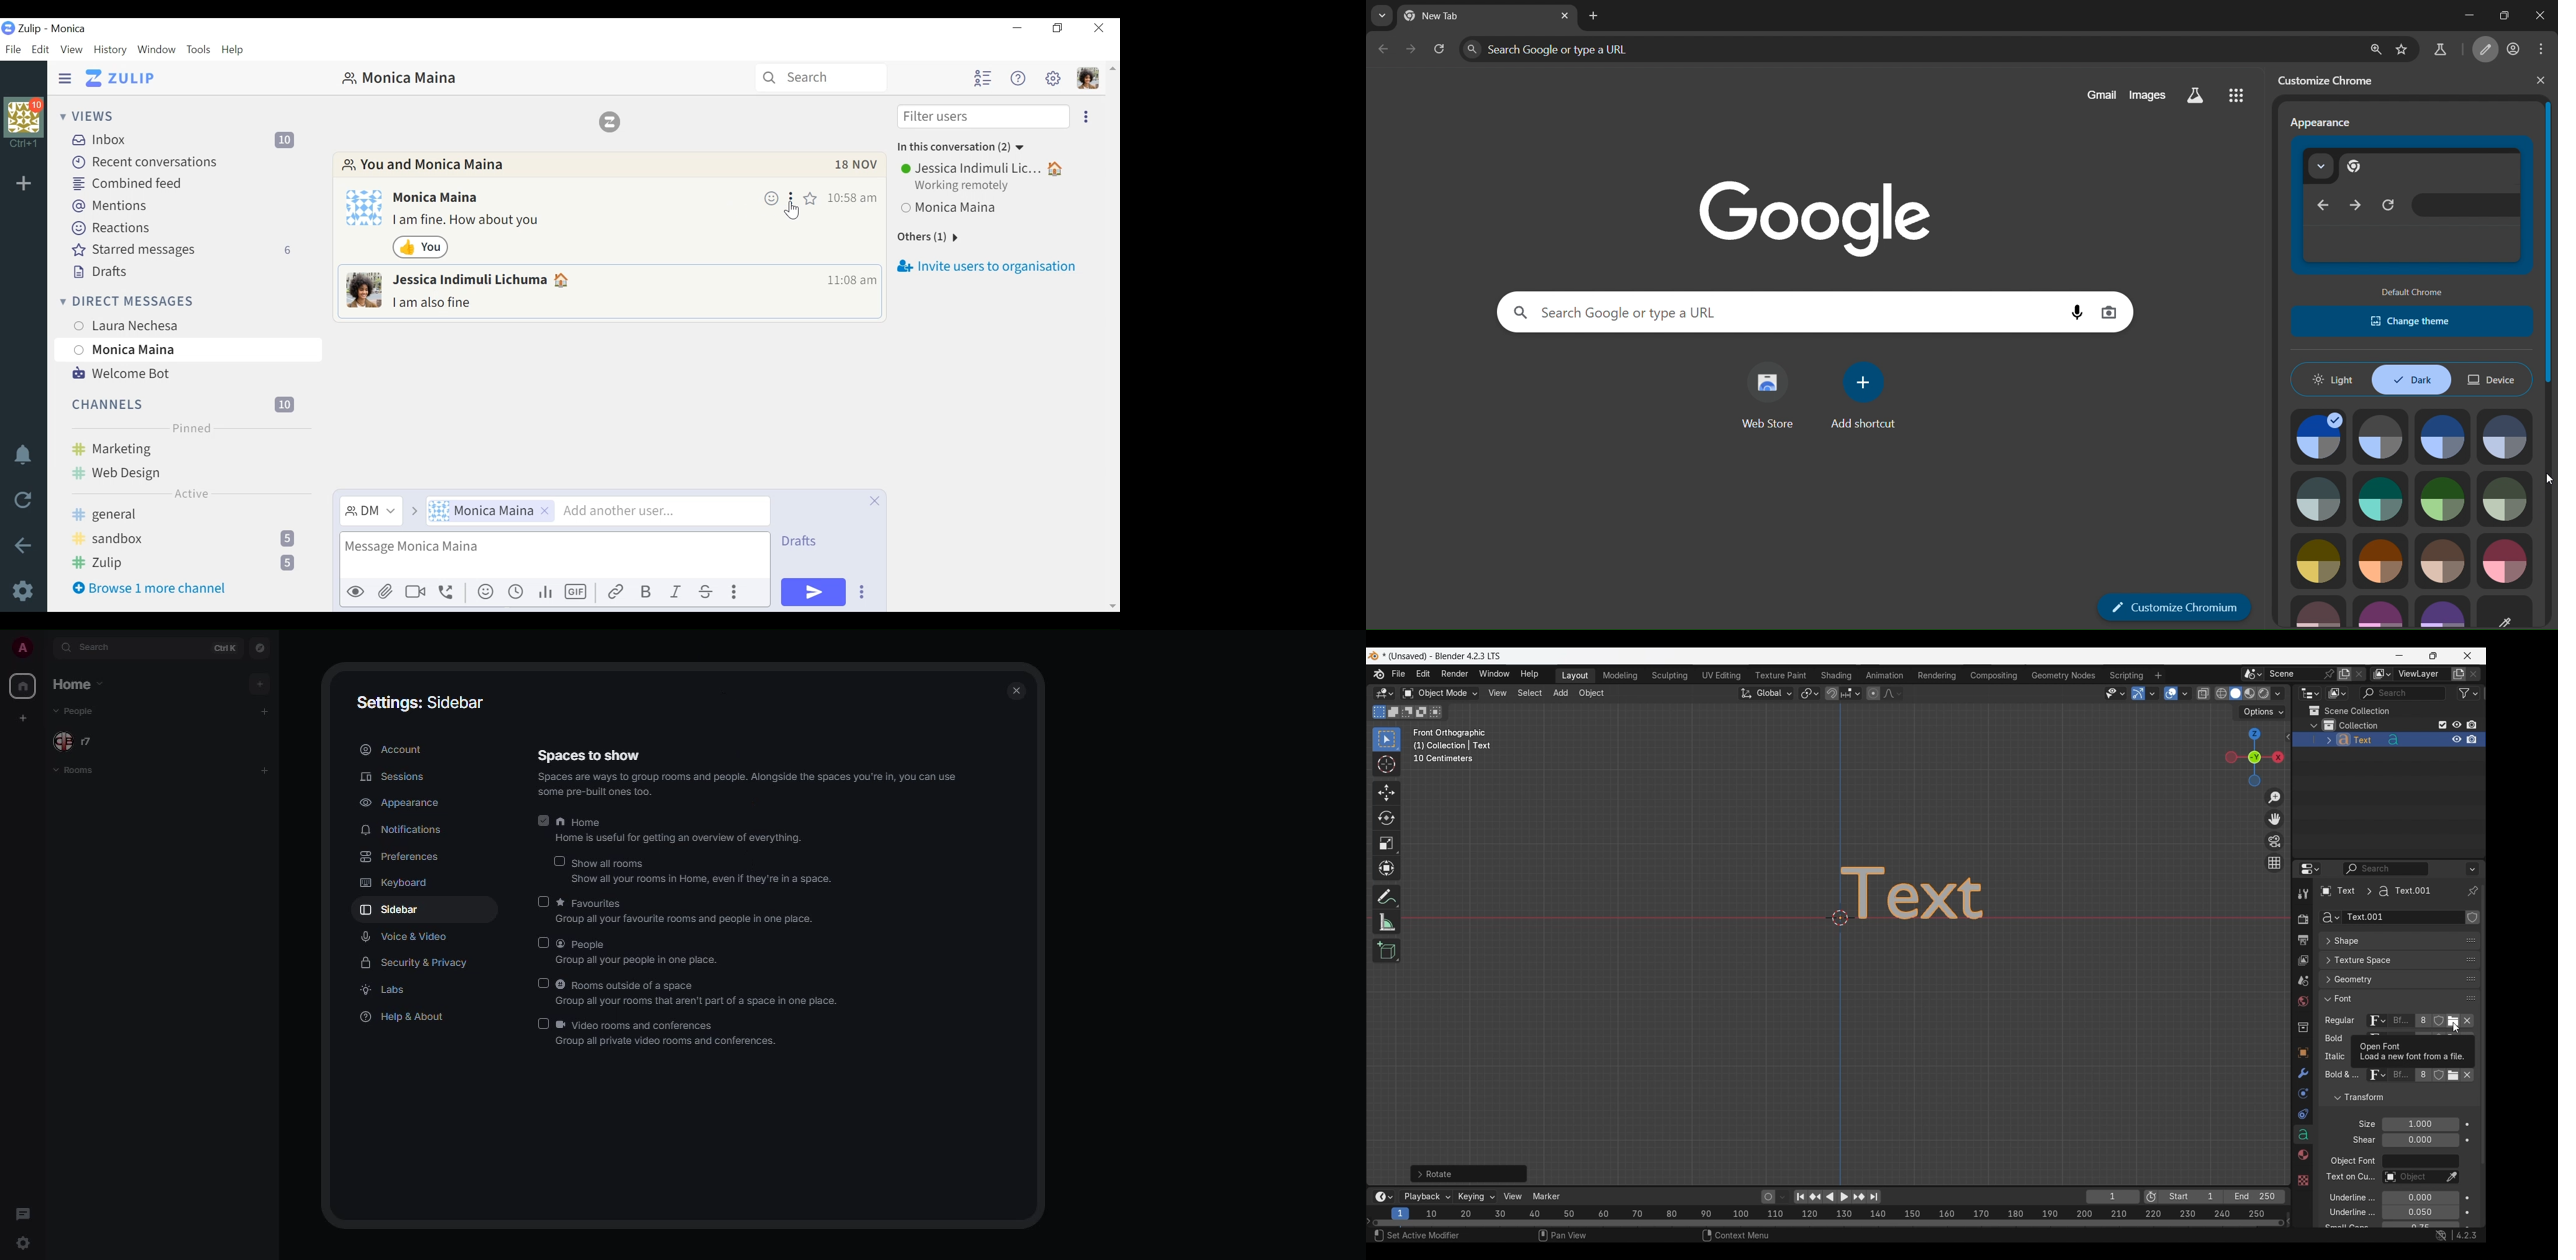  Describe the element at coordinates (1383, 48) in the screenshot. I see `go back one page` at that location.